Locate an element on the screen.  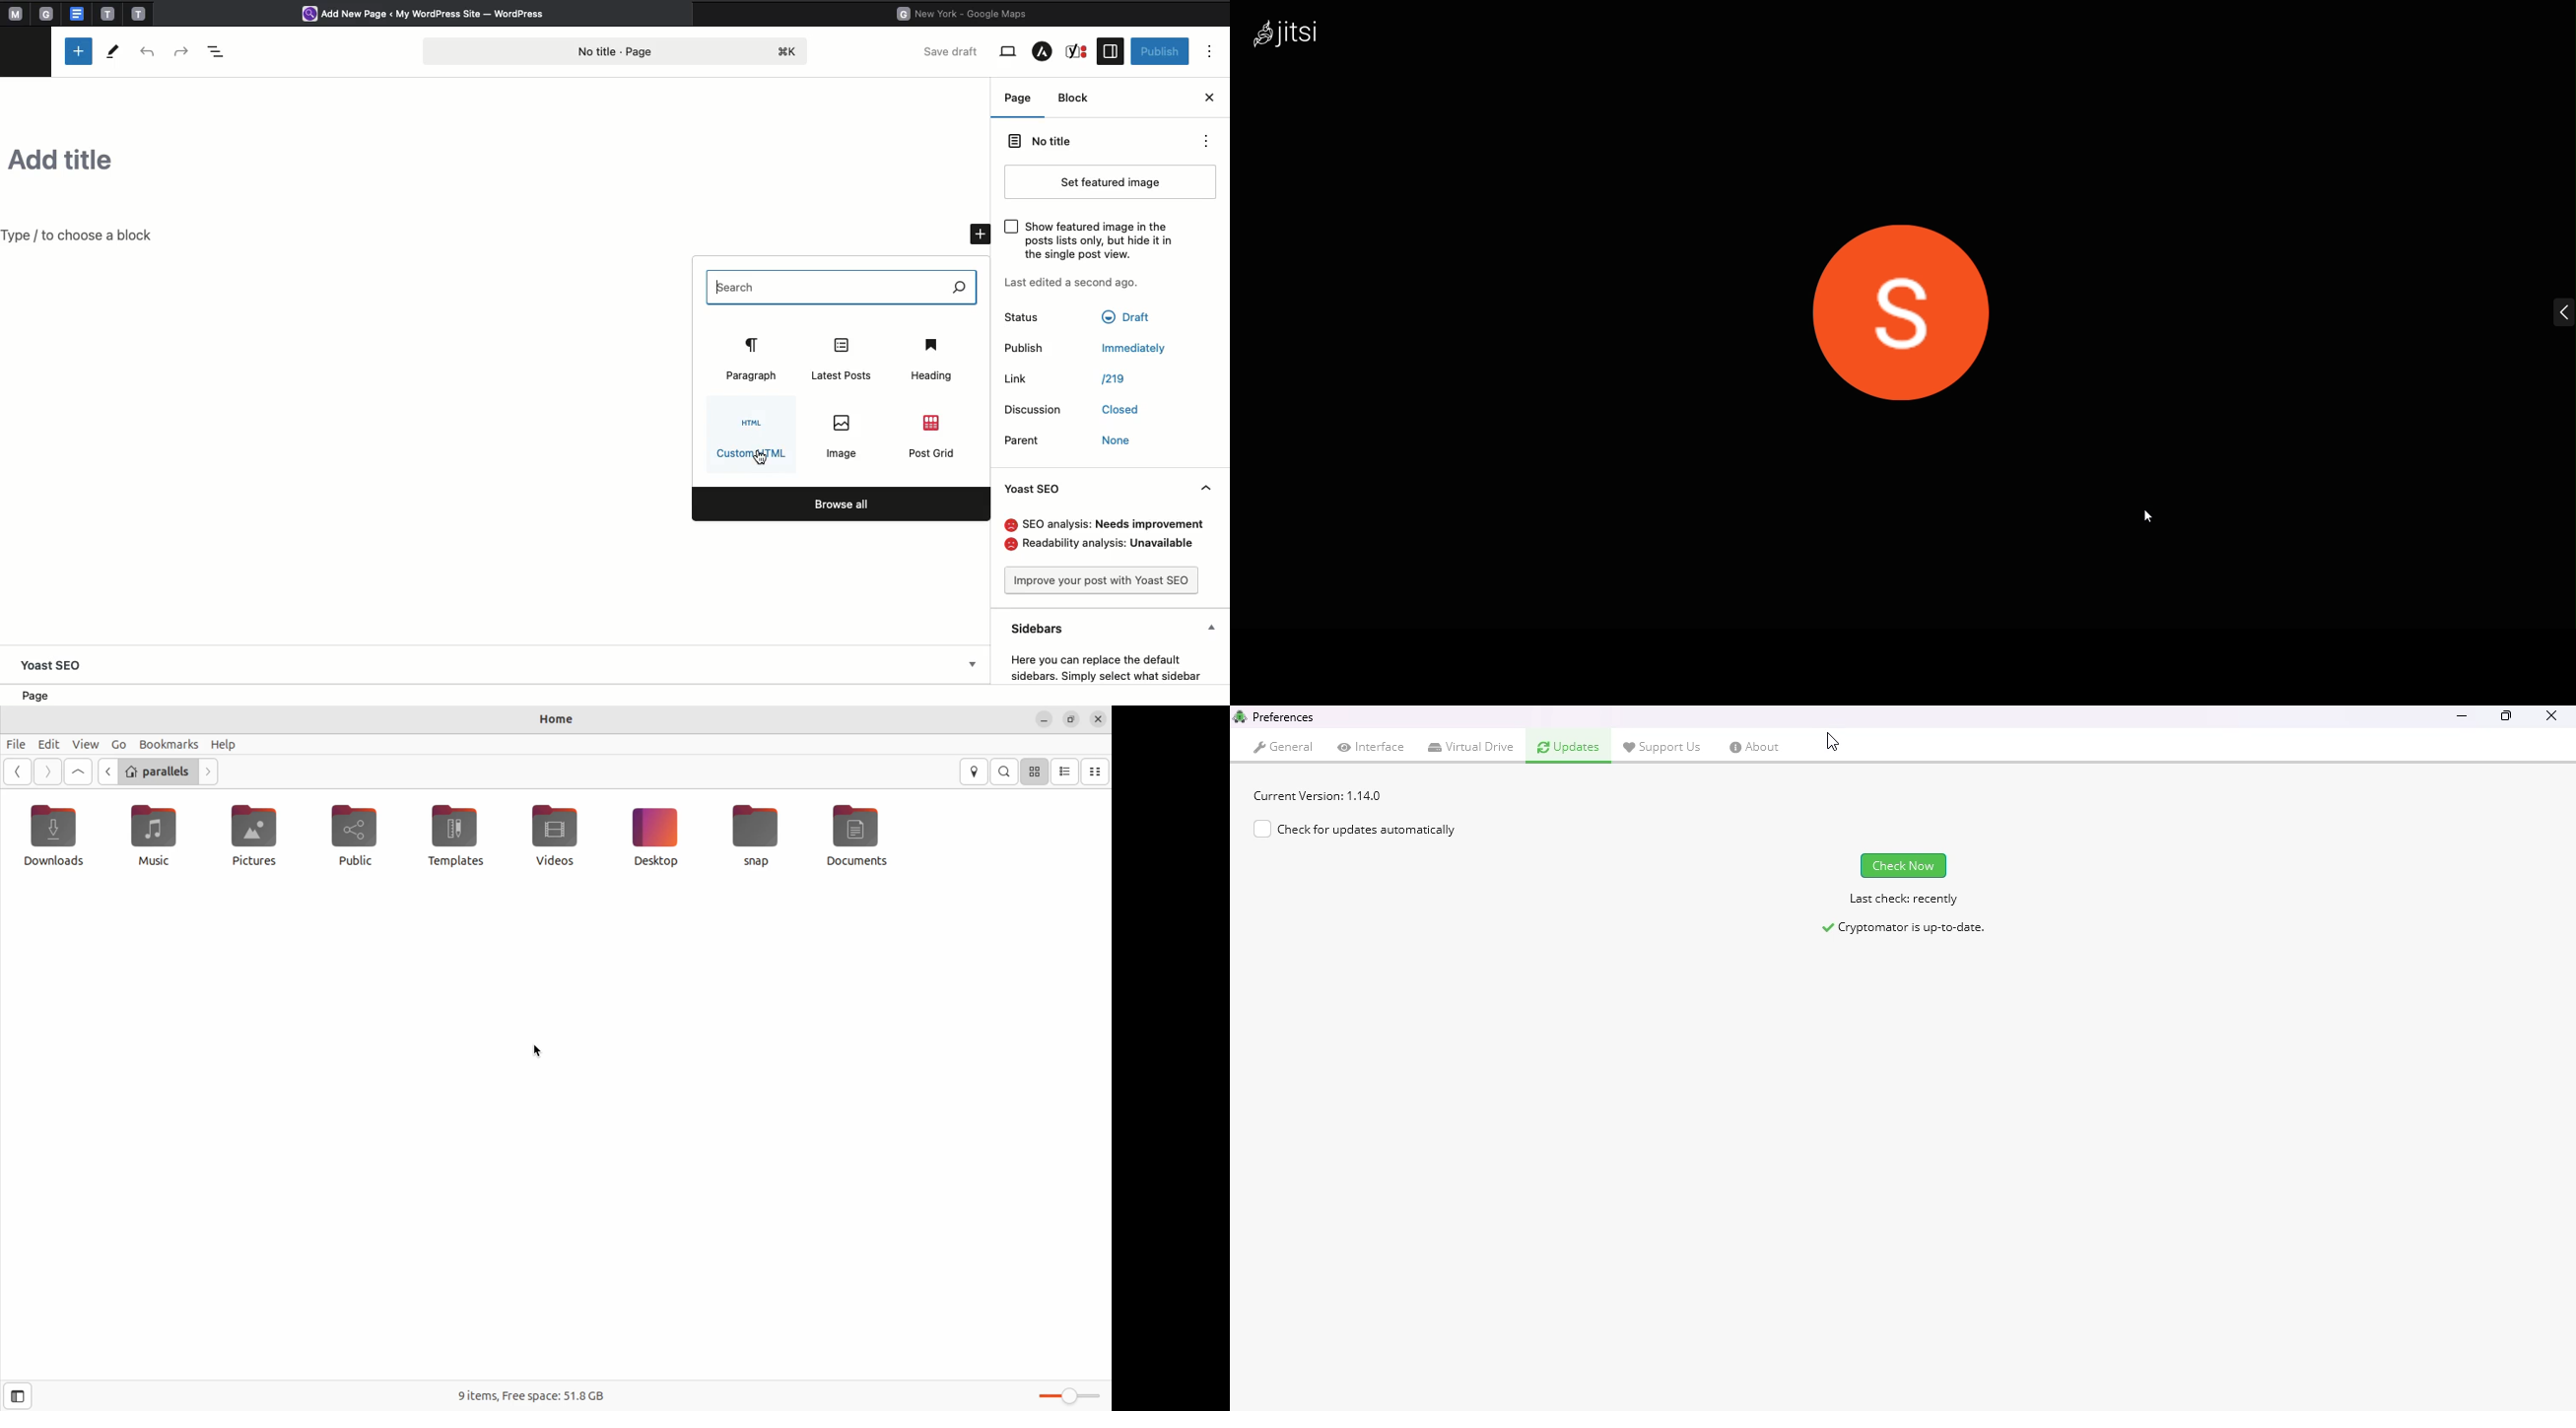
expand is located at coordinates (2543, 321).